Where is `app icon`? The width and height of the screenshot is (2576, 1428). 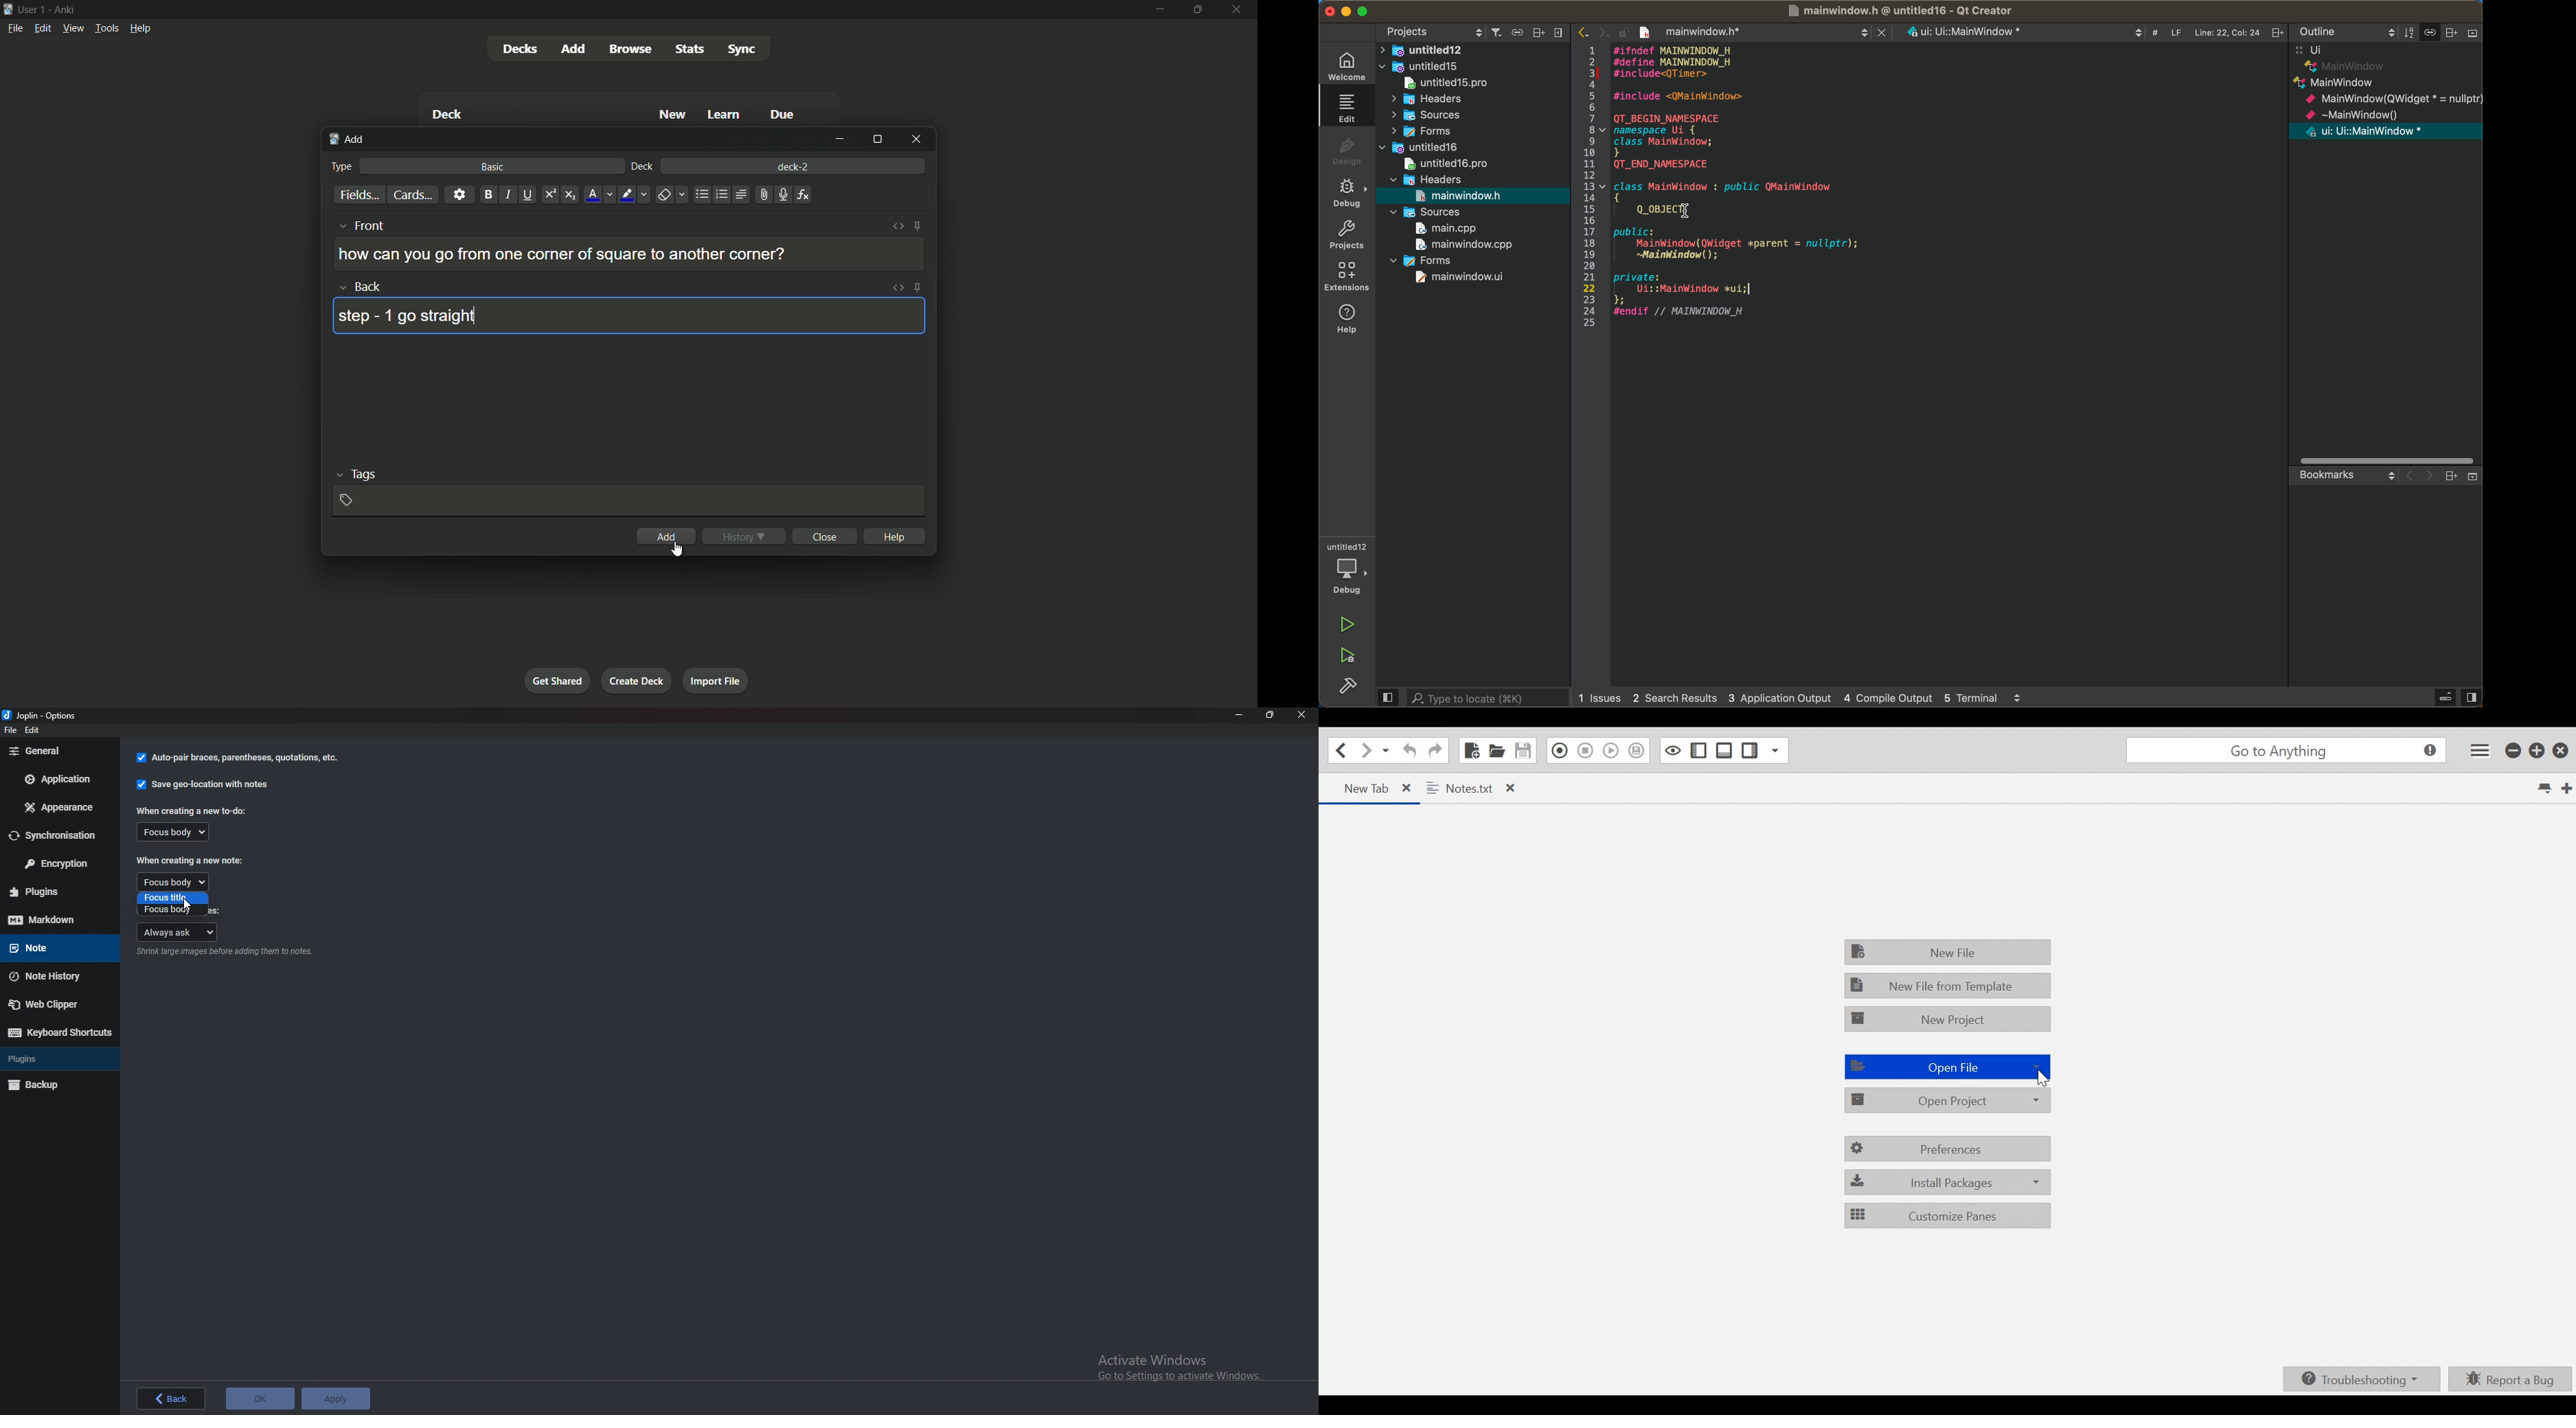 app icon is located at coordinates (7, 10).